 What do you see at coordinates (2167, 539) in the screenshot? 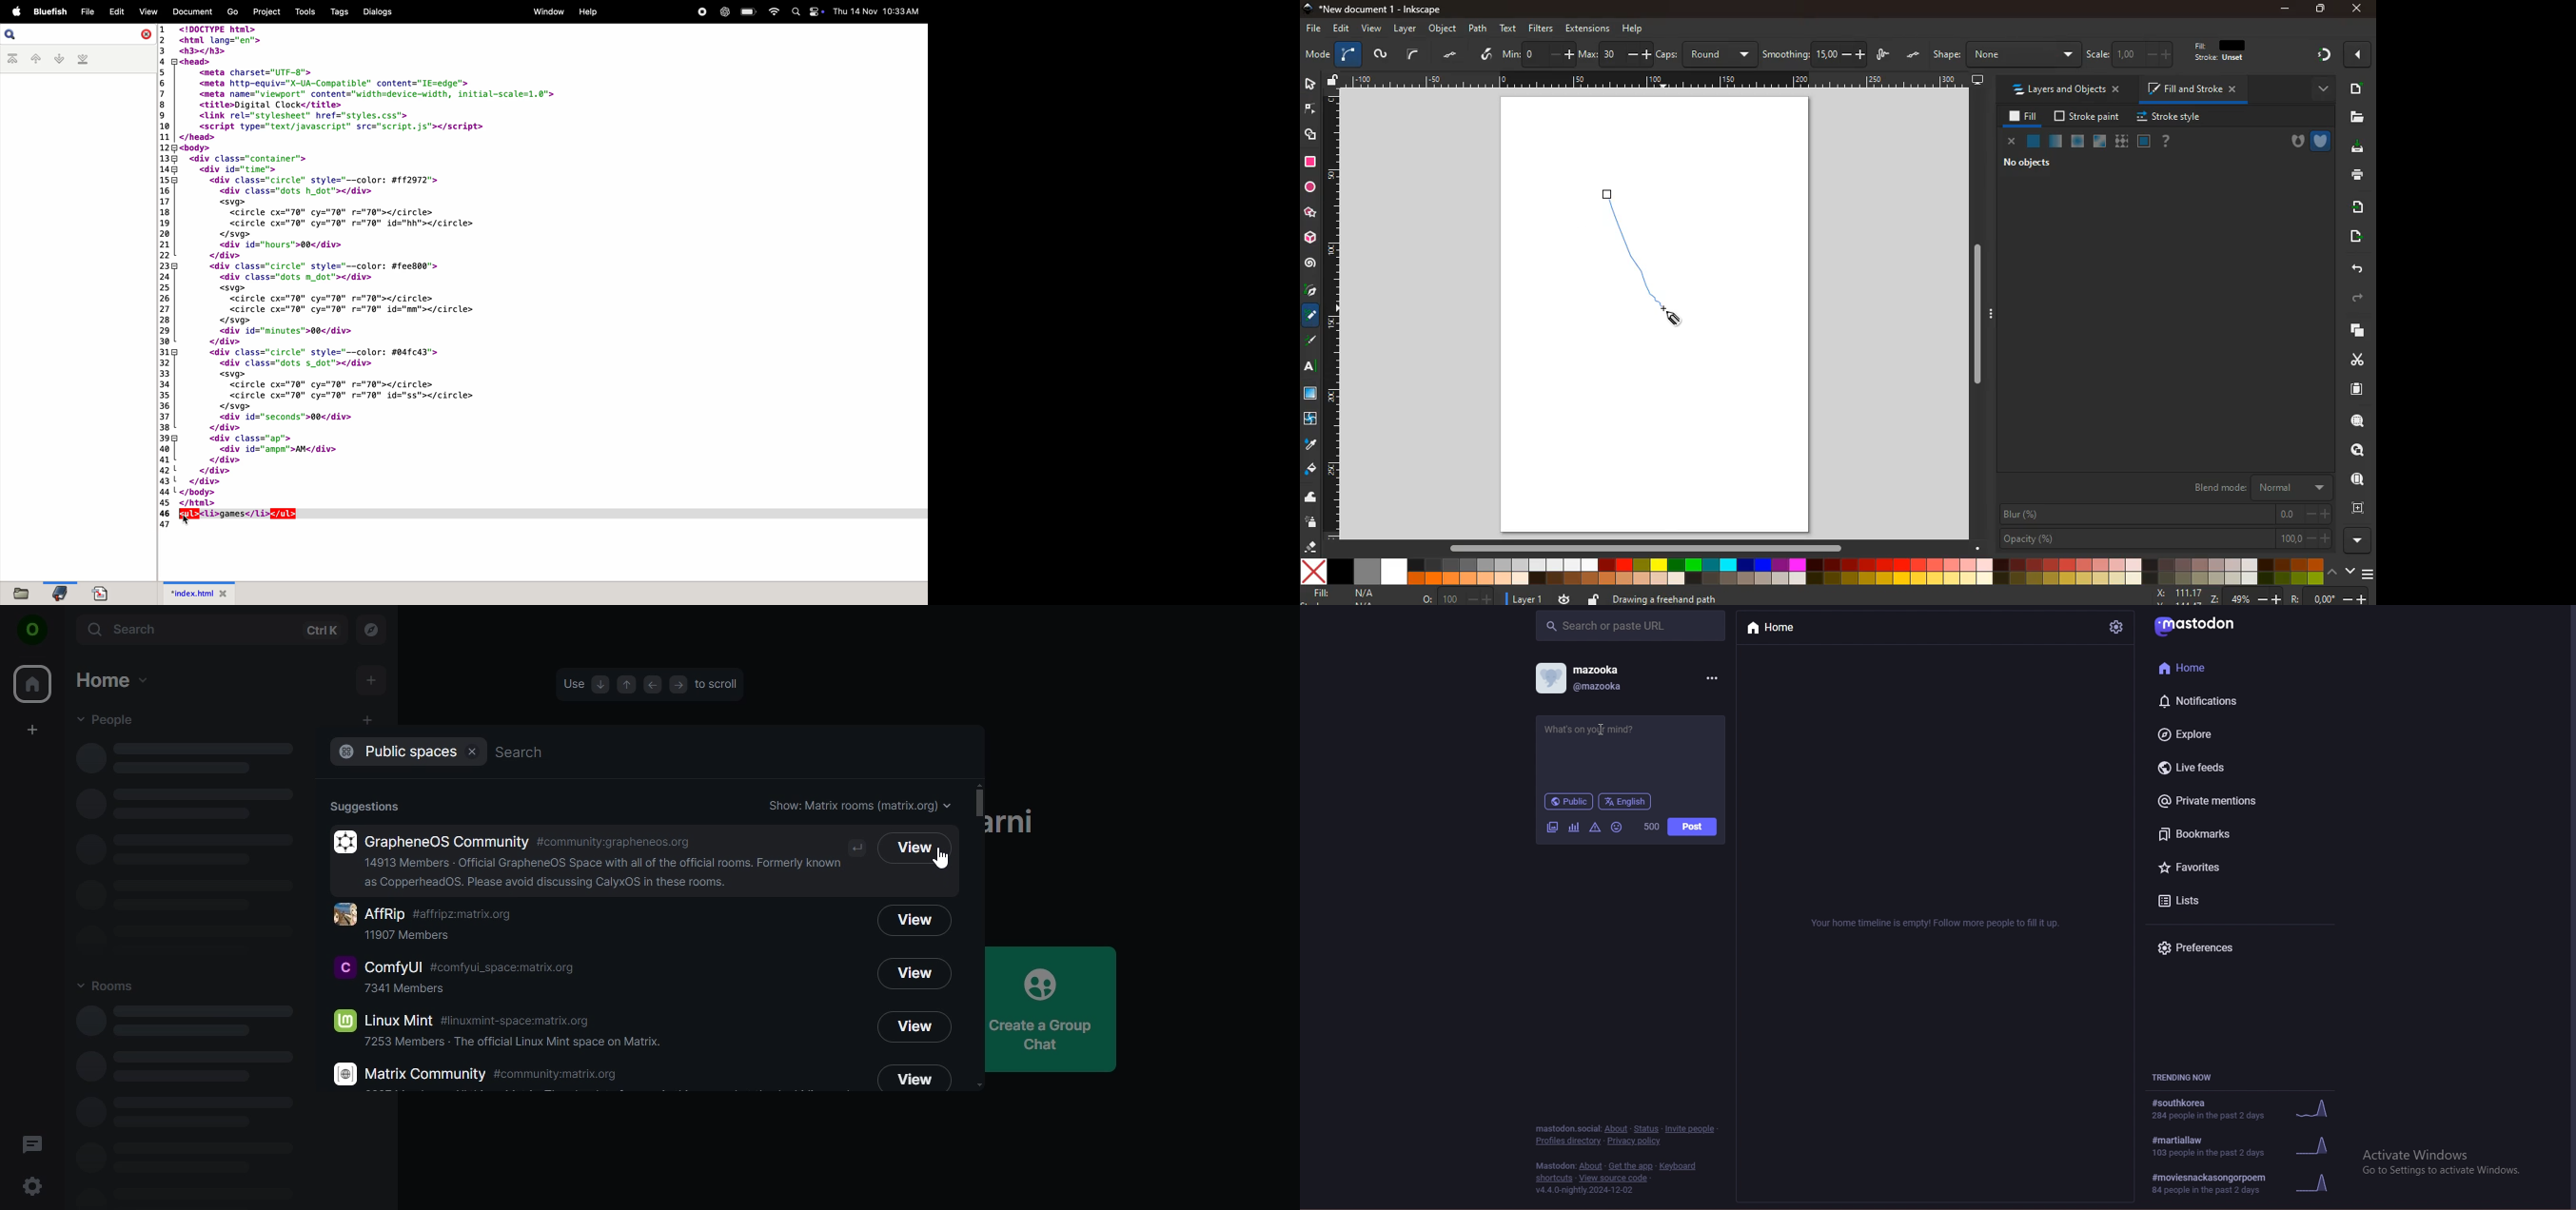
I see `opacity` at bounding box center [2167, 539].